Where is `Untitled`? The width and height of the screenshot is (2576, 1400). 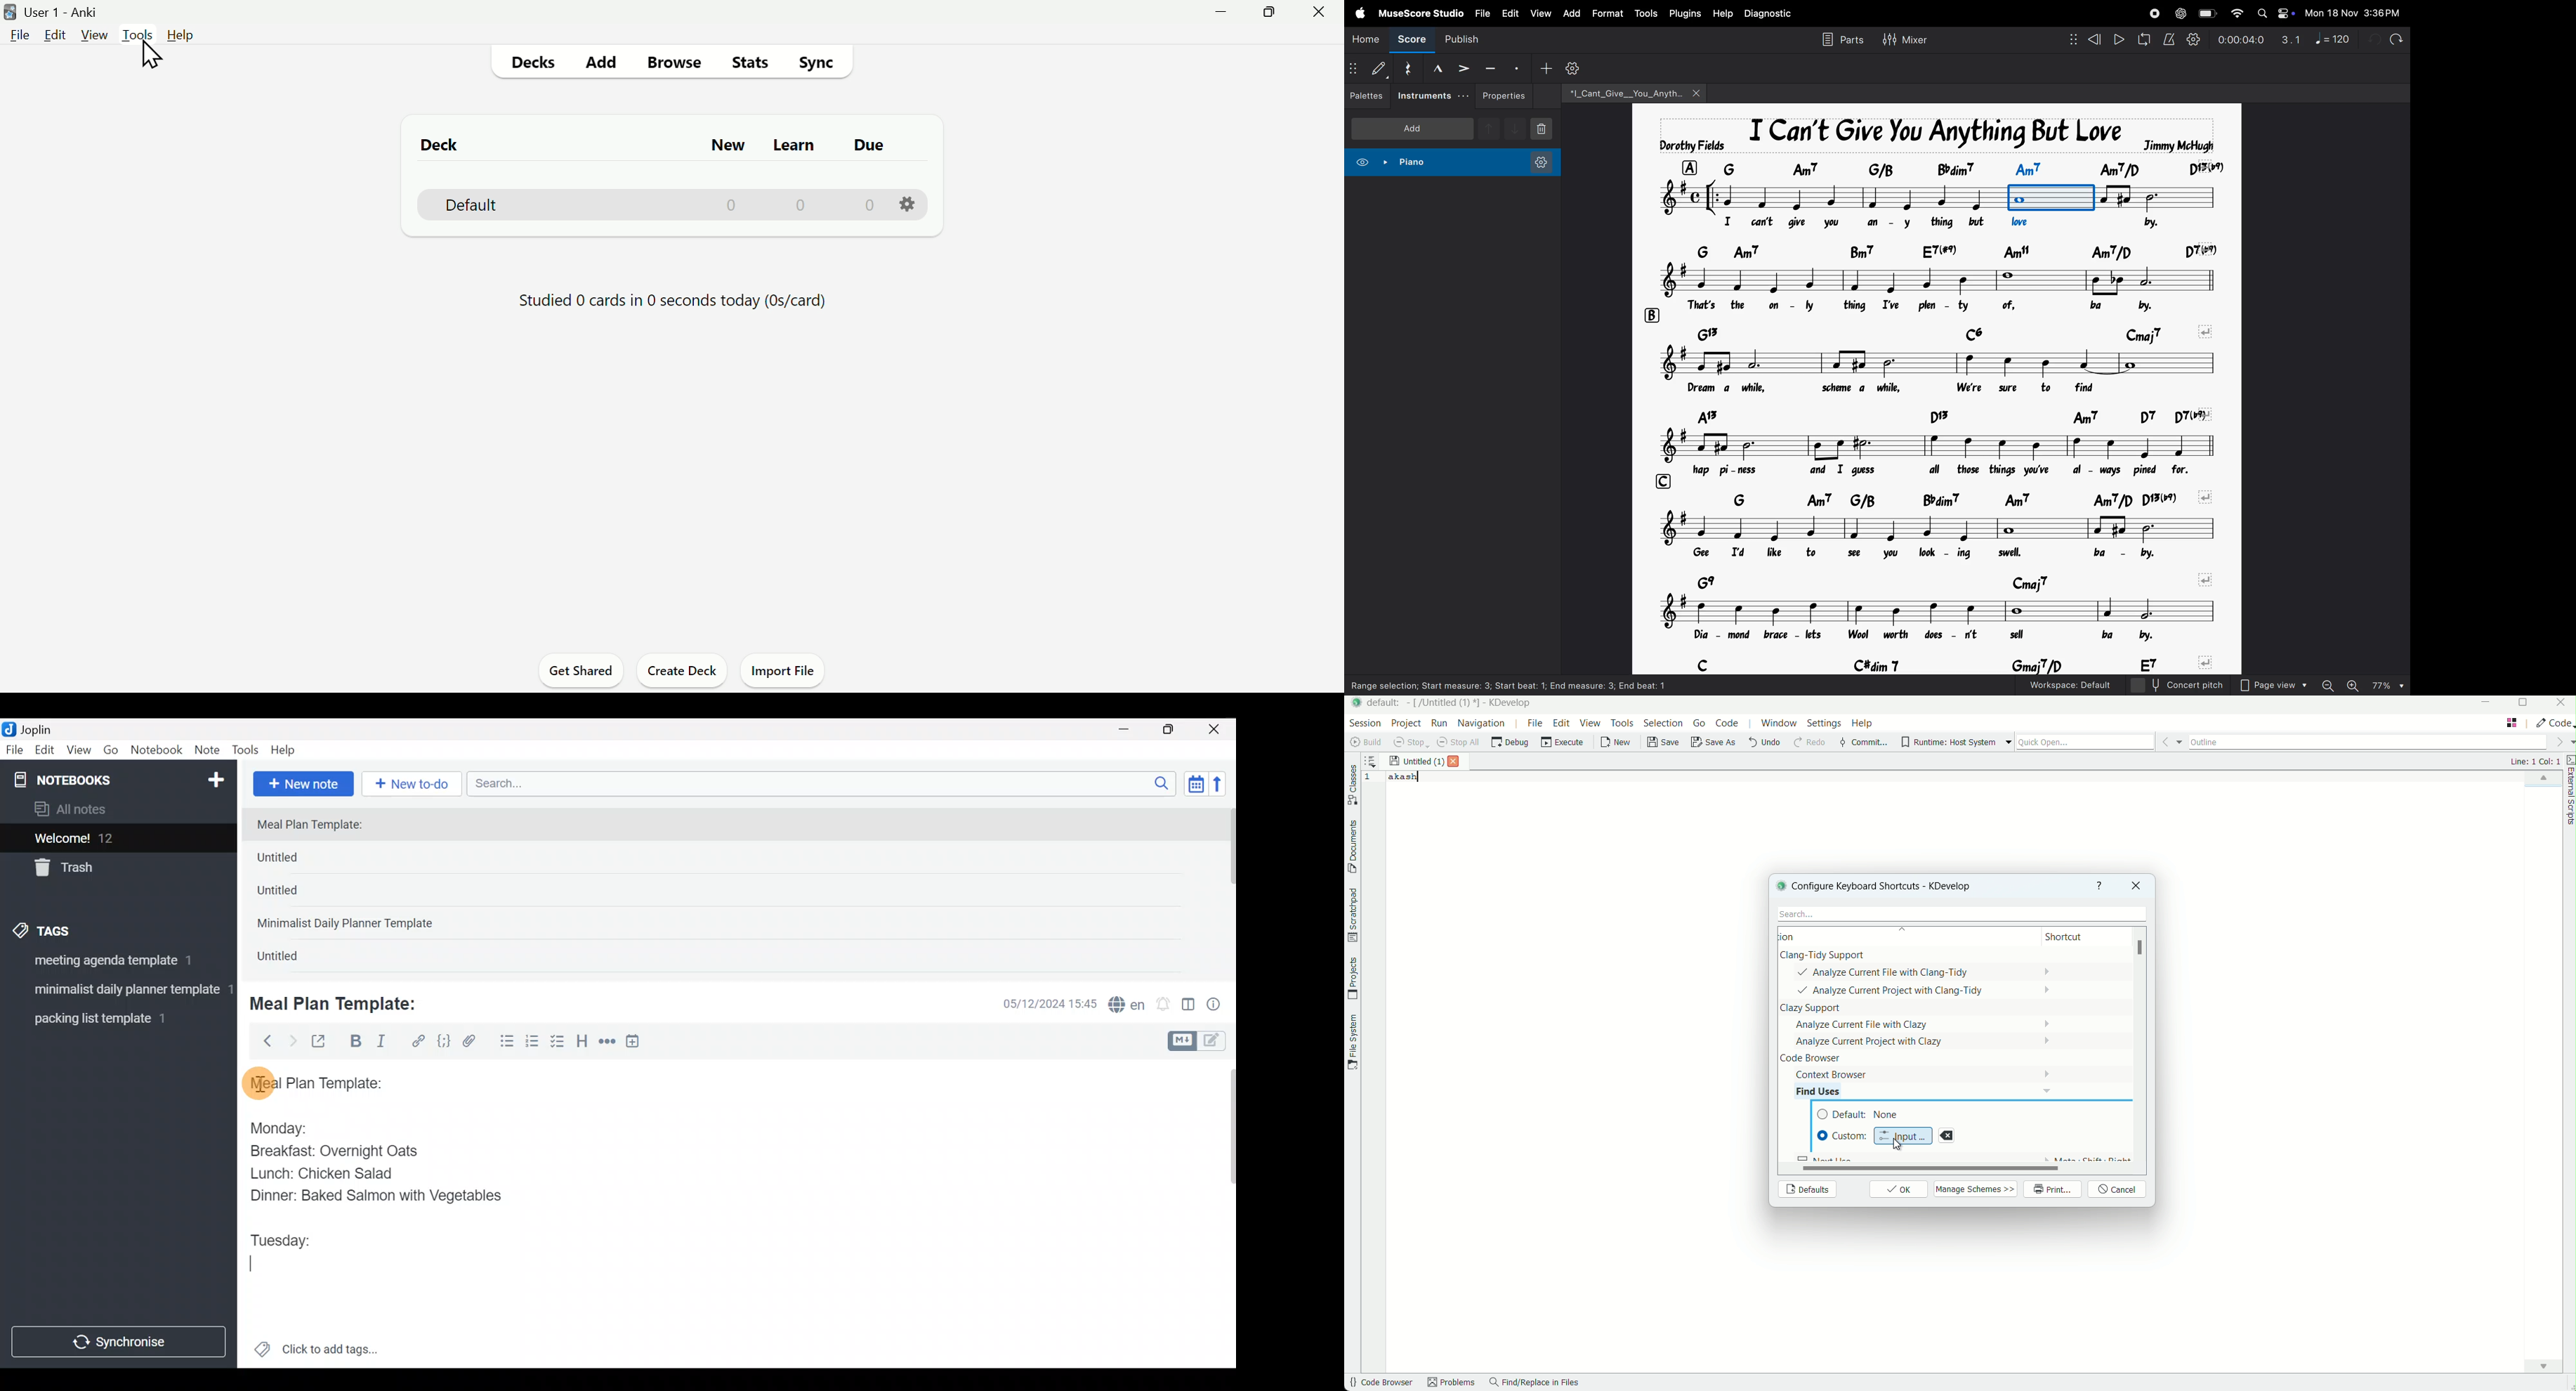
Untitled is located at coordinates (299, 860).